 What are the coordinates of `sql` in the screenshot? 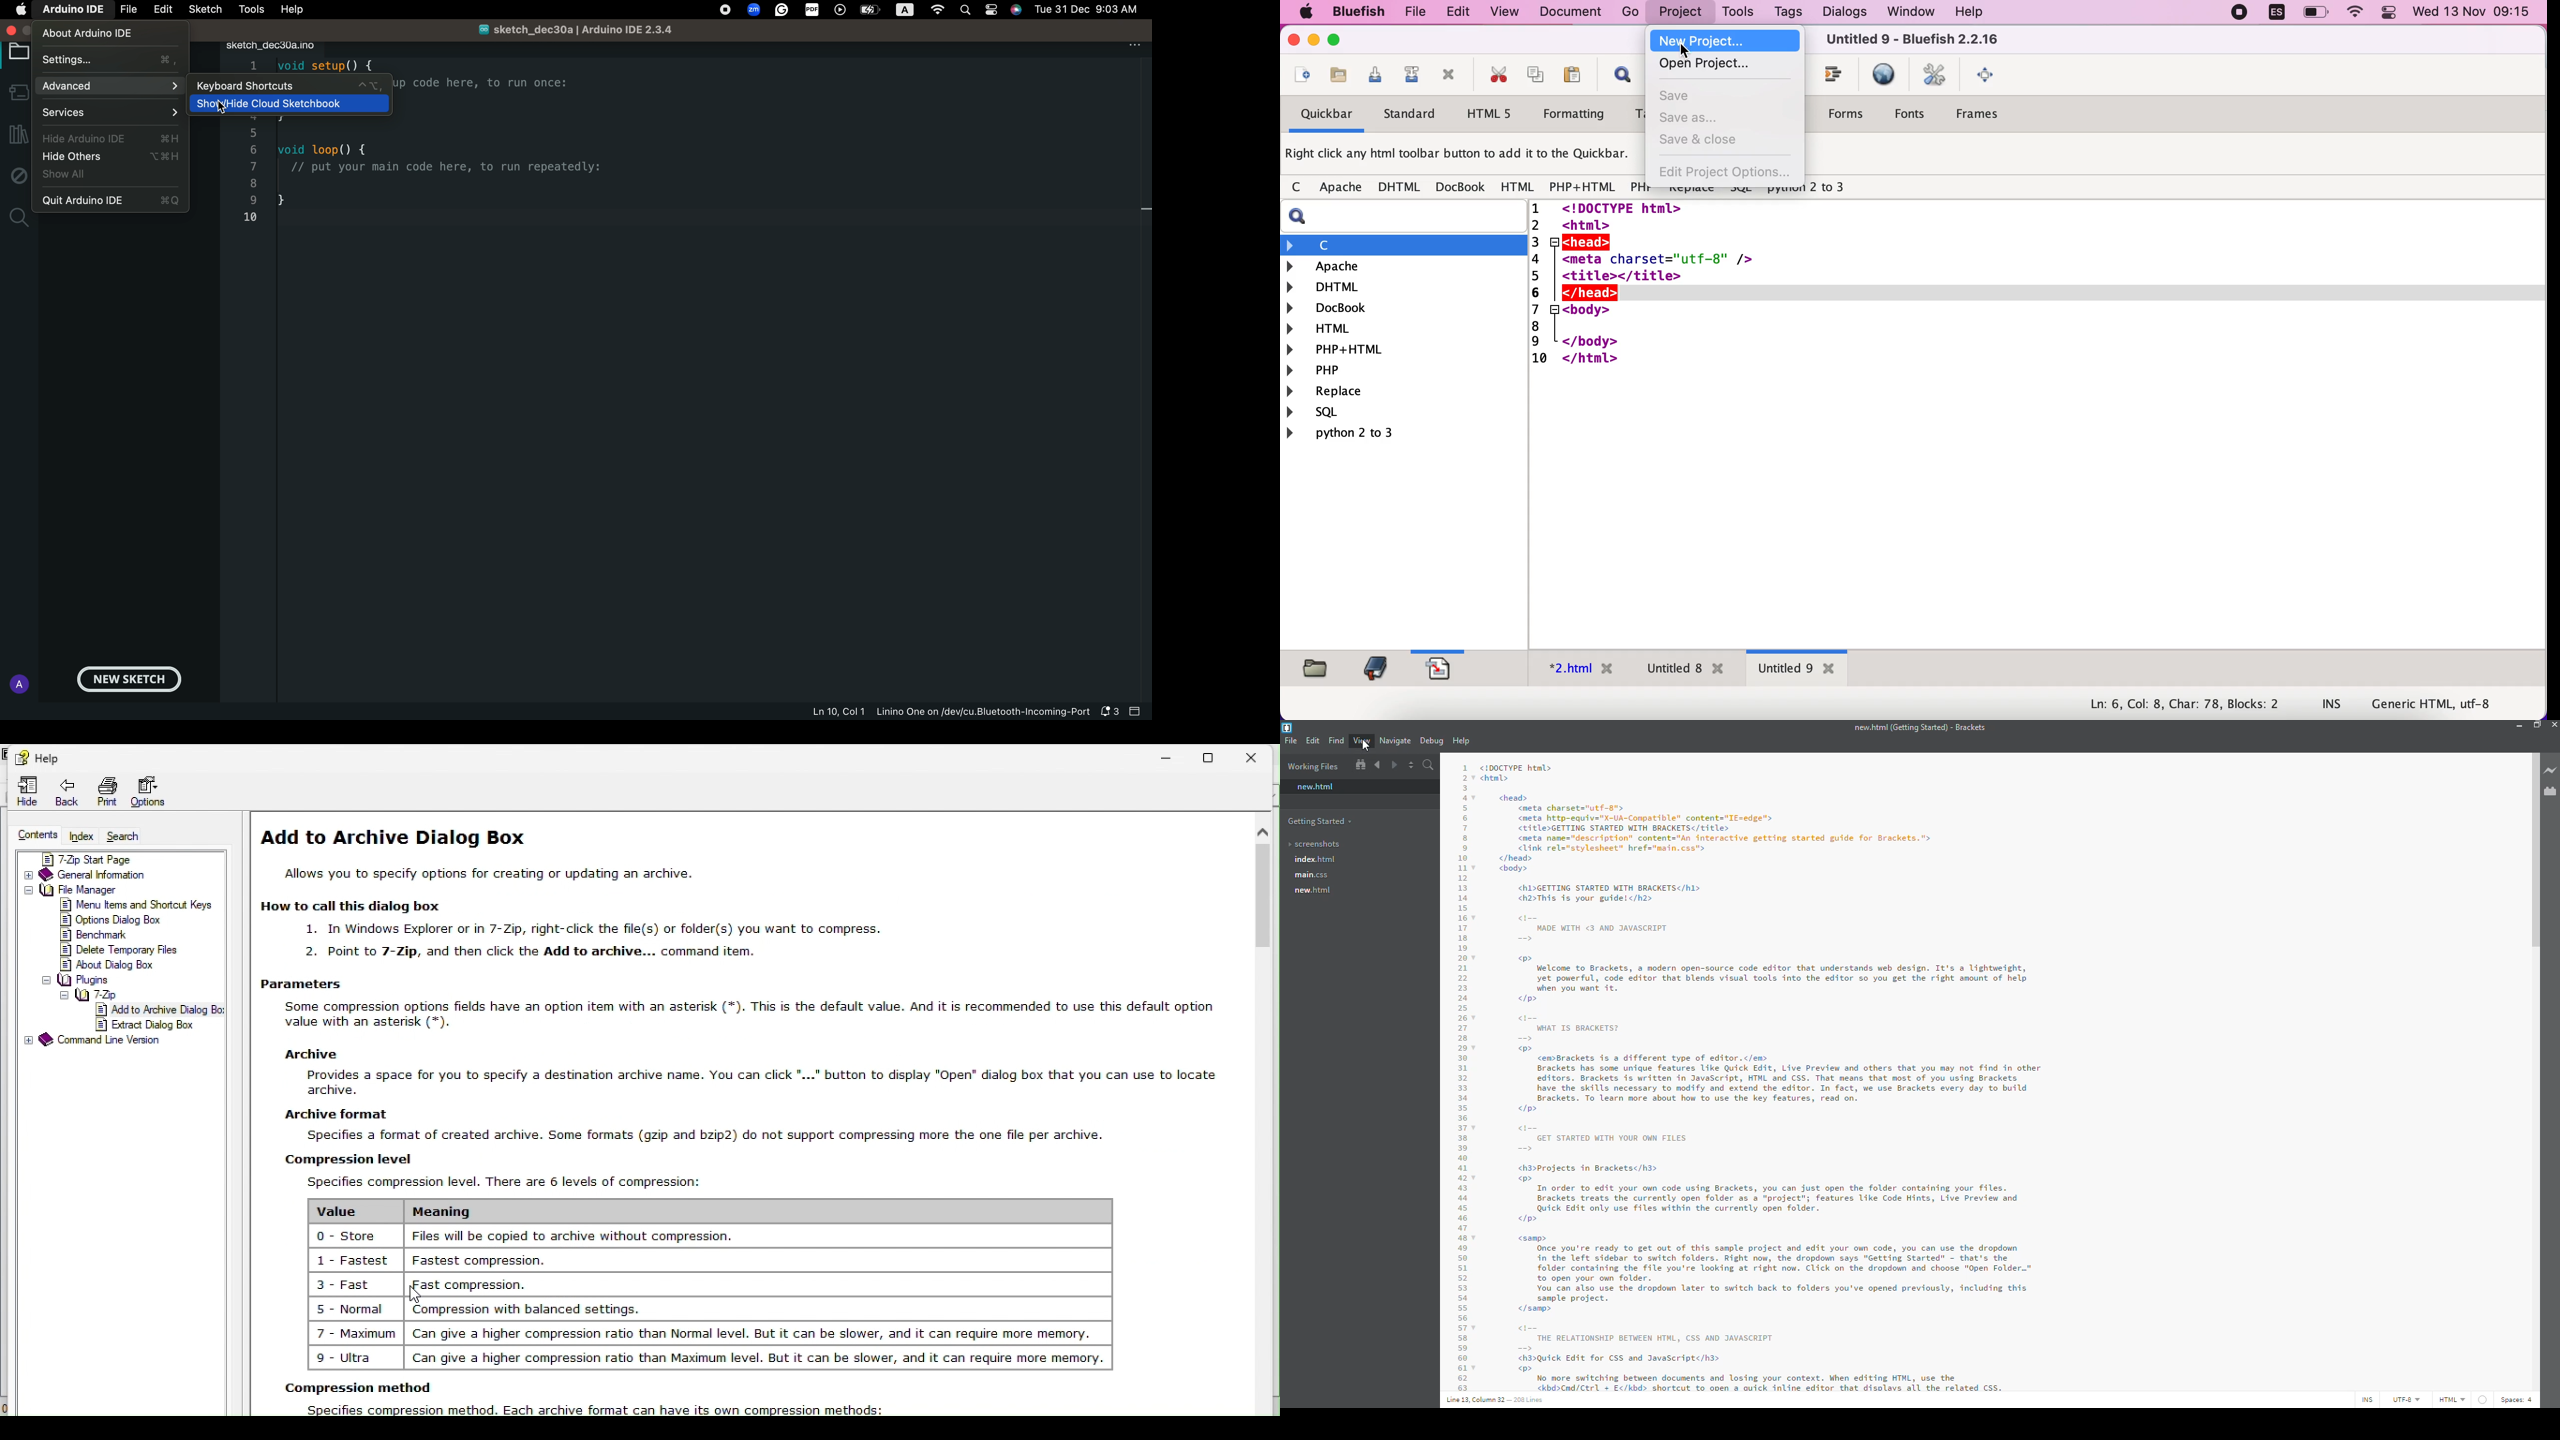 It's located at (1320, 413).